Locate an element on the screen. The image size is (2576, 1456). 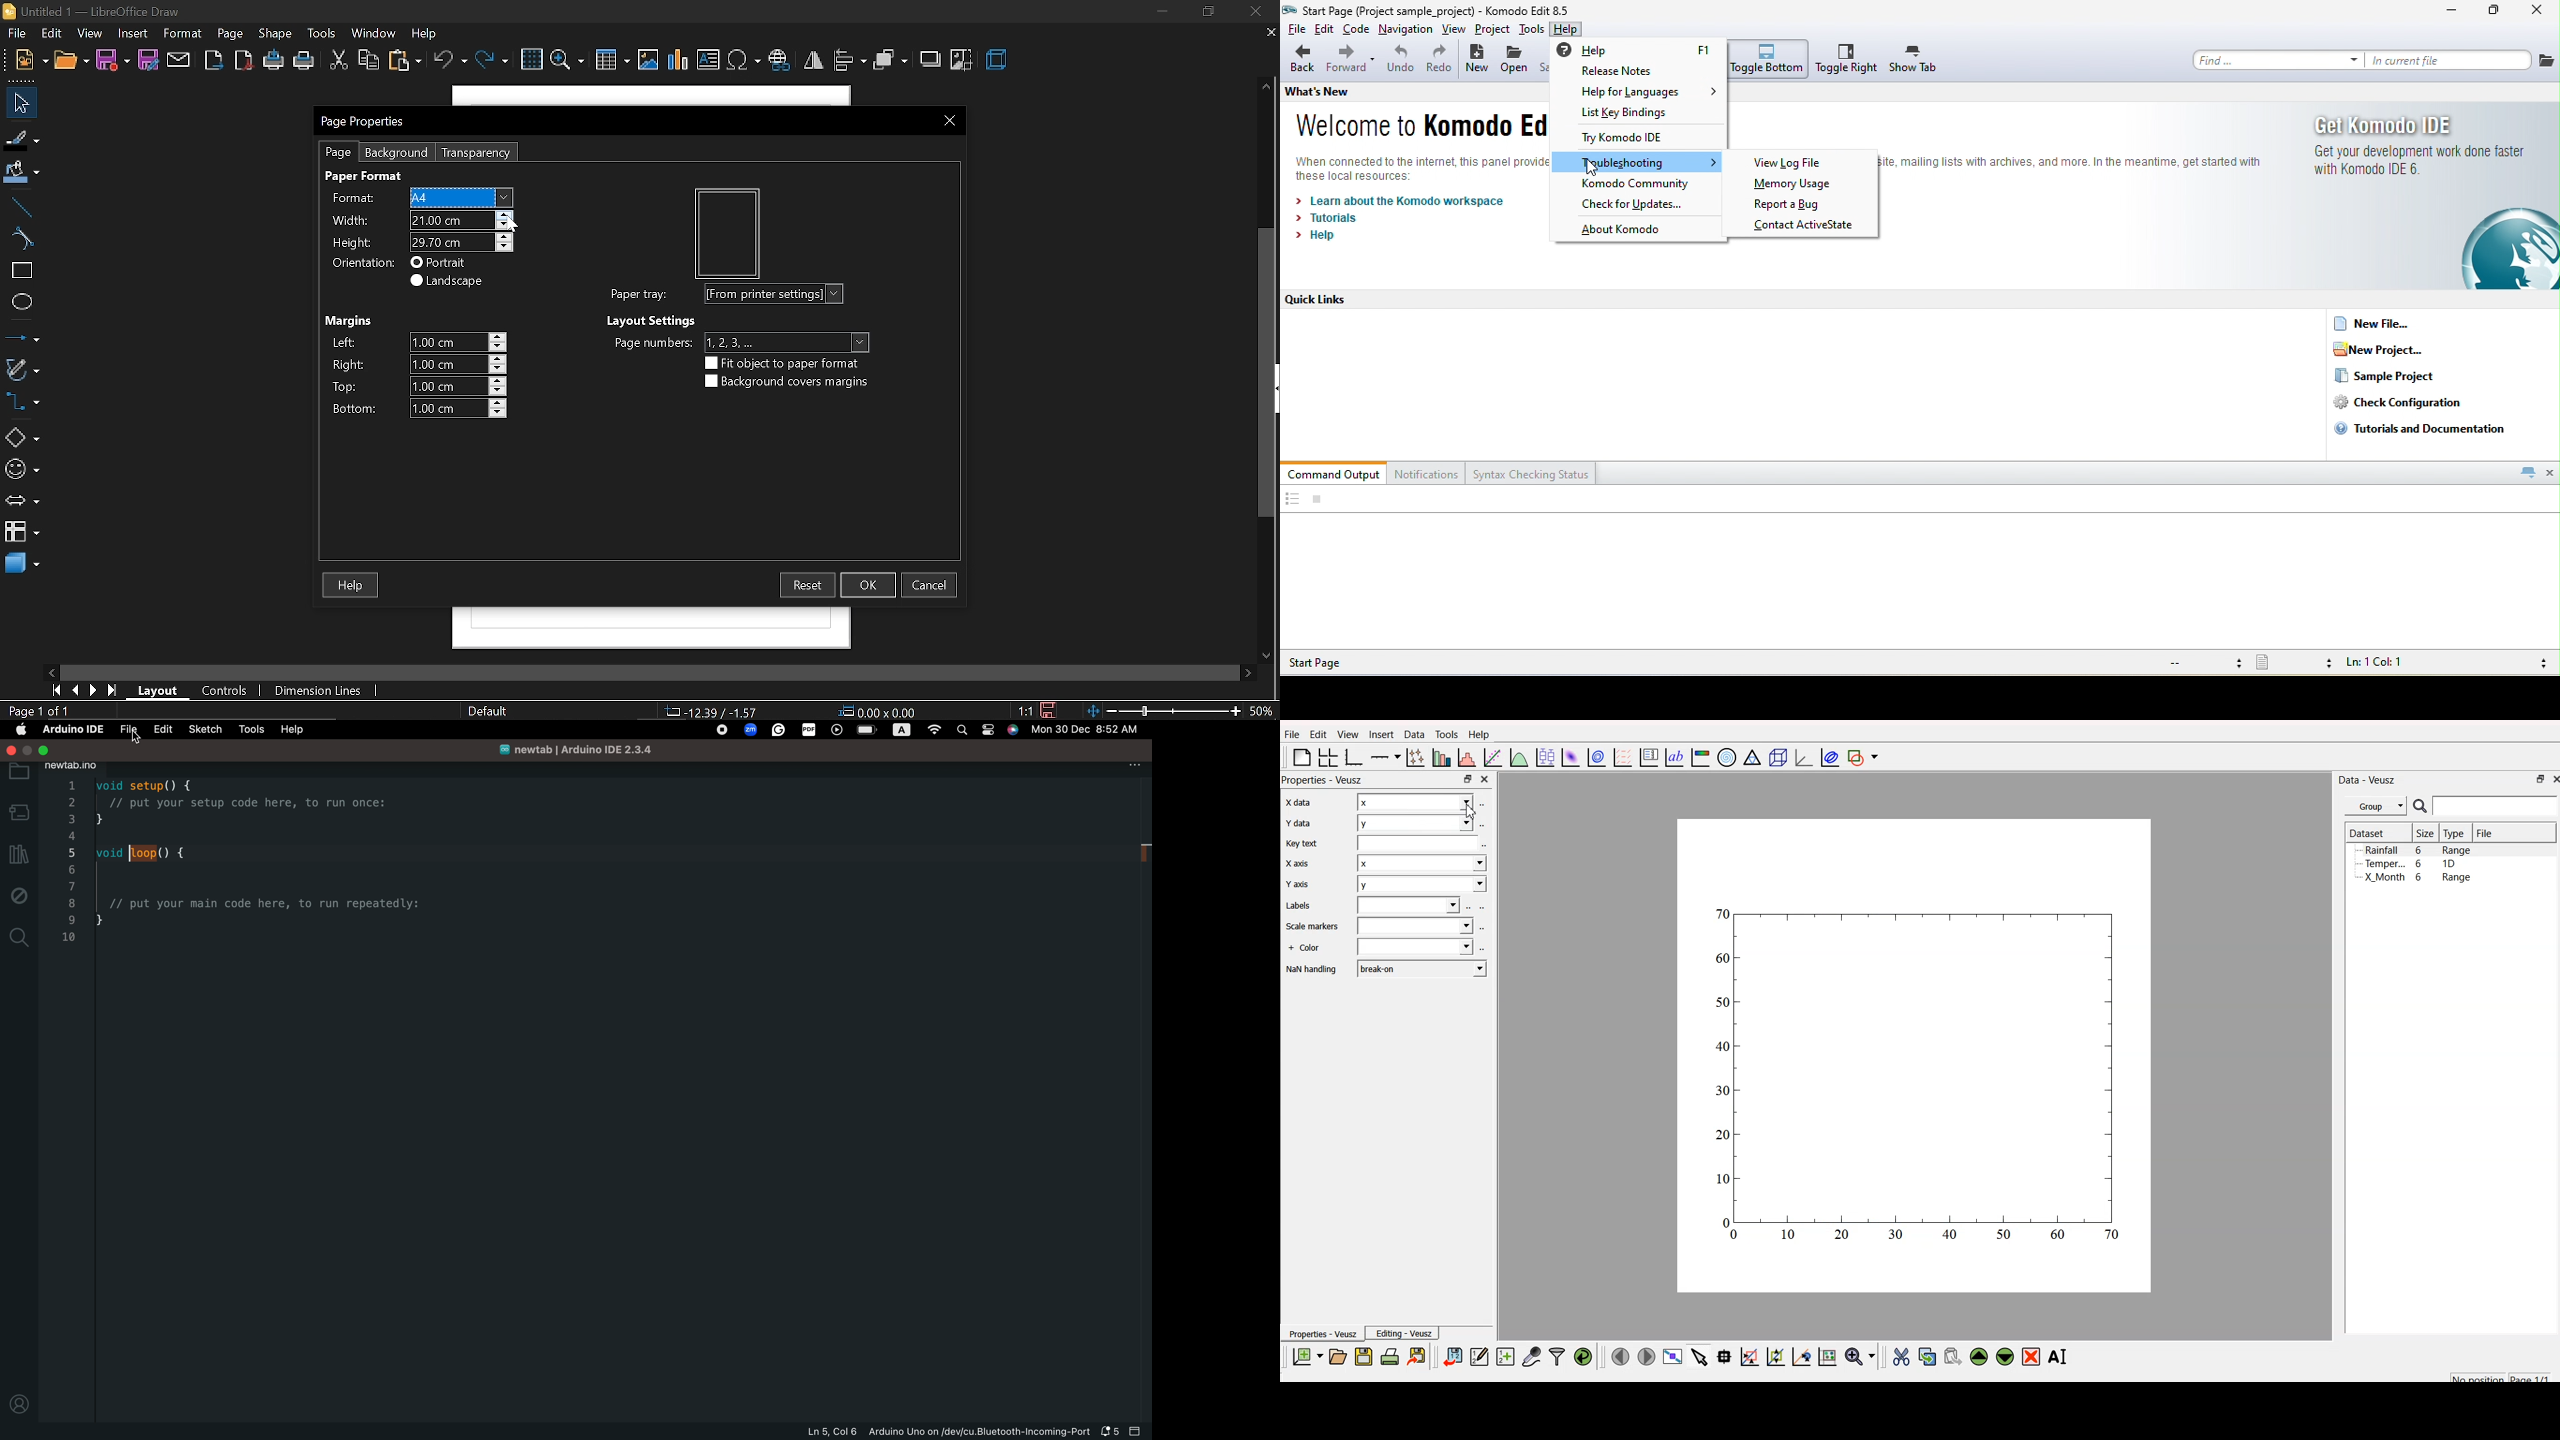
about komodo is located at coordinates (1626, 231).